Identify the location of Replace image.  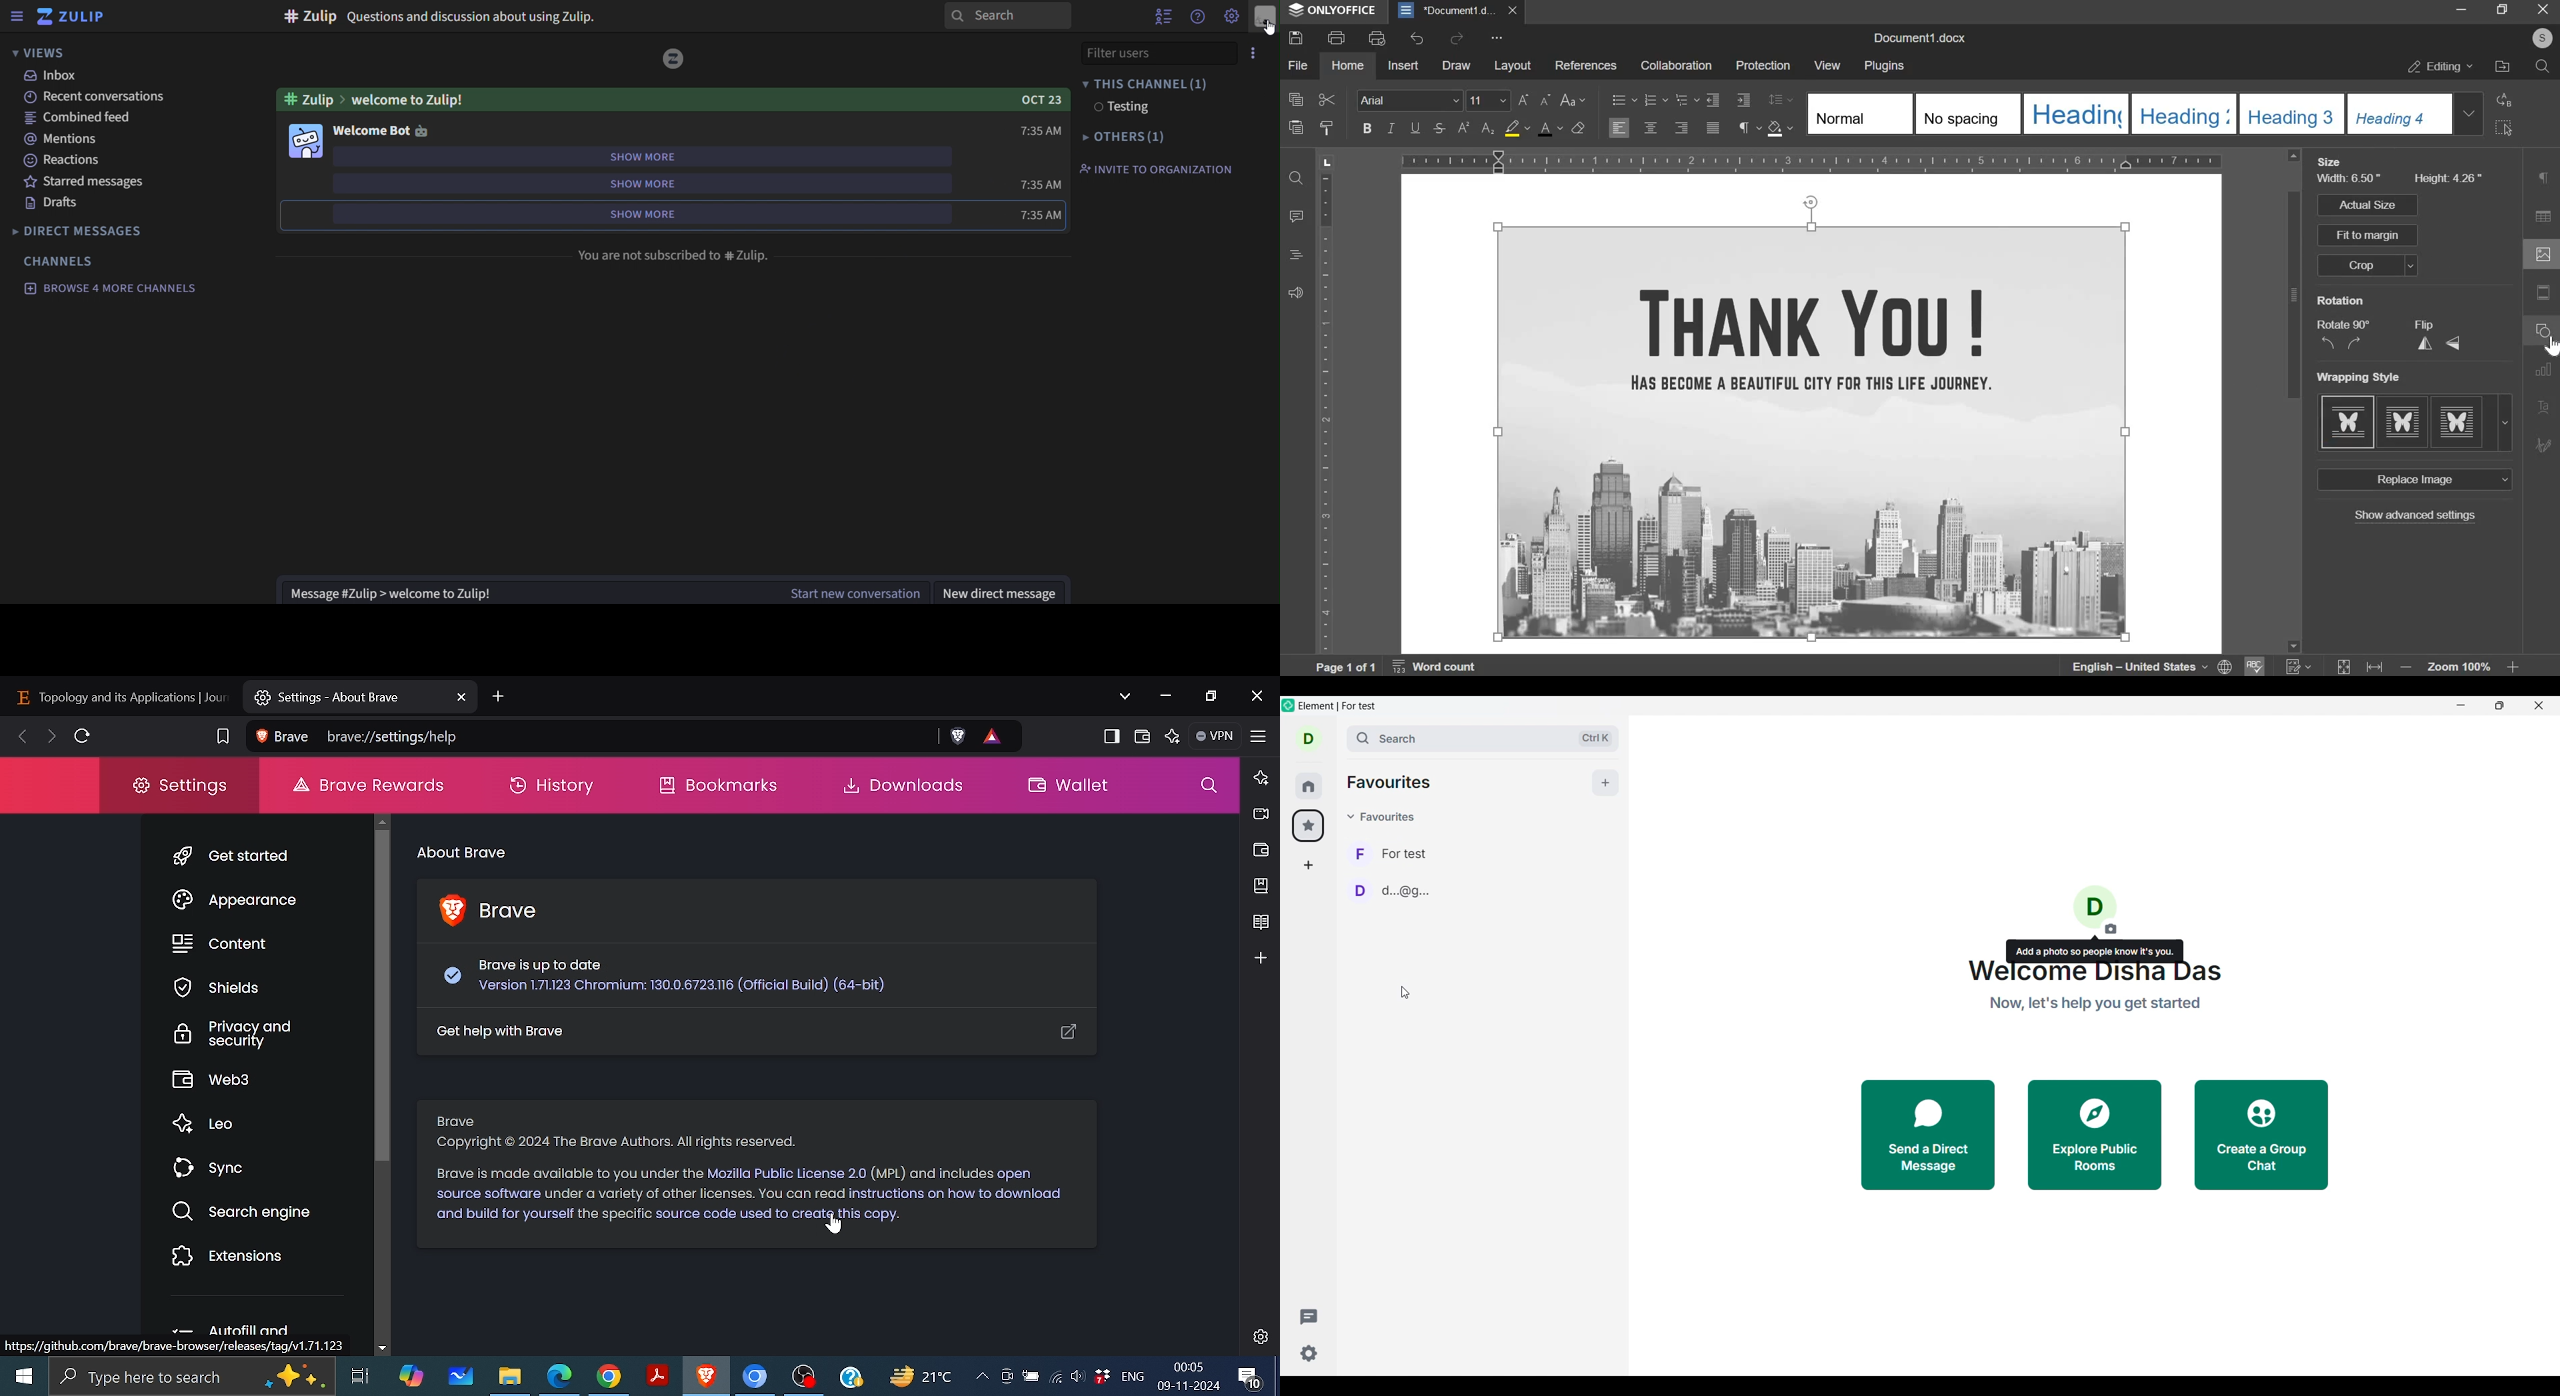
(2416, 479).